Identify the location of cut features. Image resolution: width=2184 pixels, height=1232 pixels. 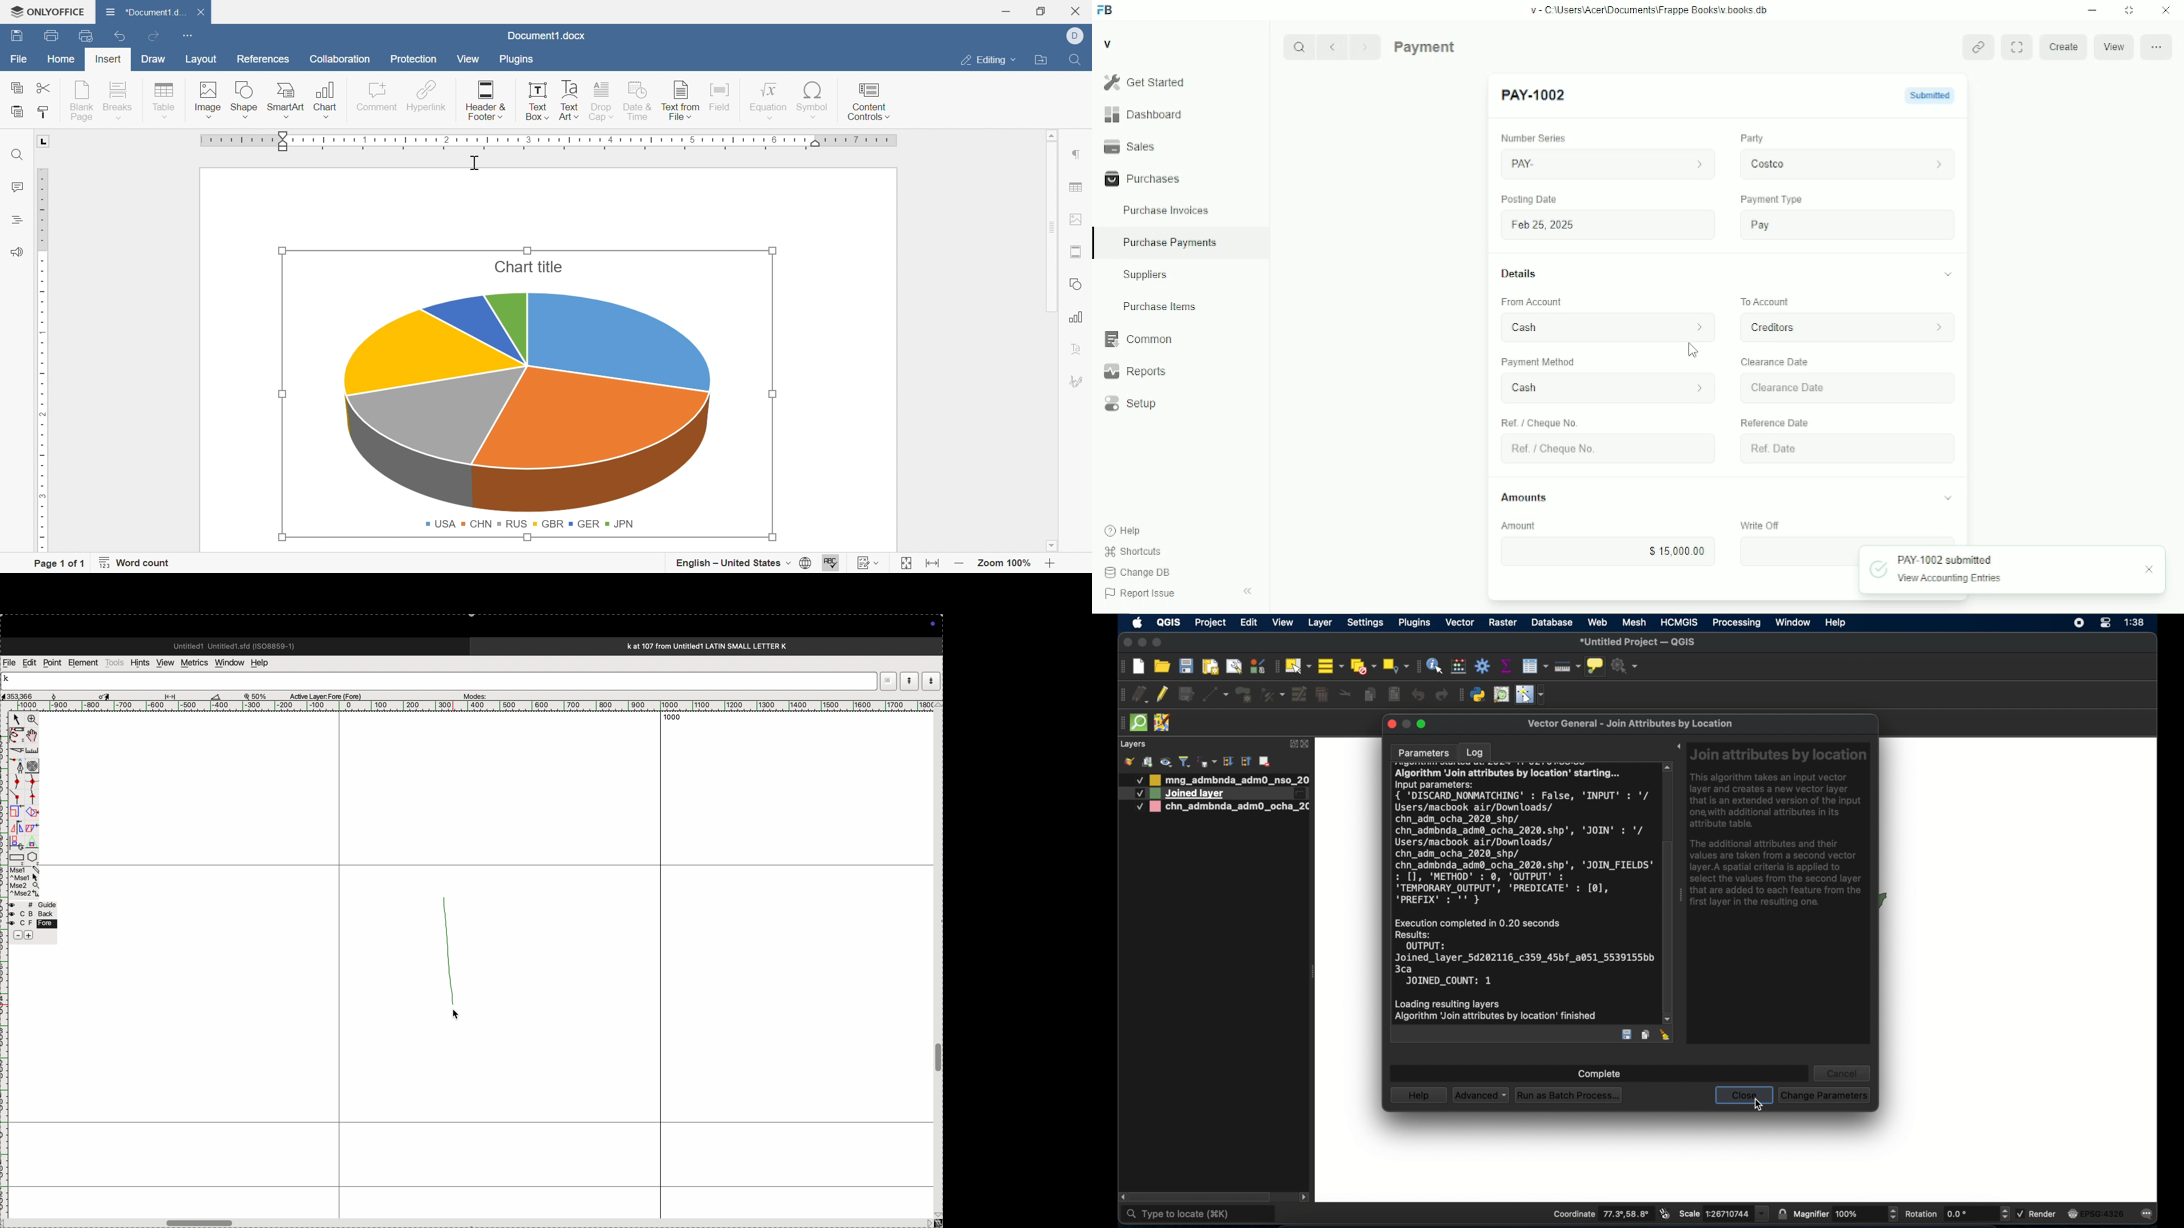
(1346, 694).